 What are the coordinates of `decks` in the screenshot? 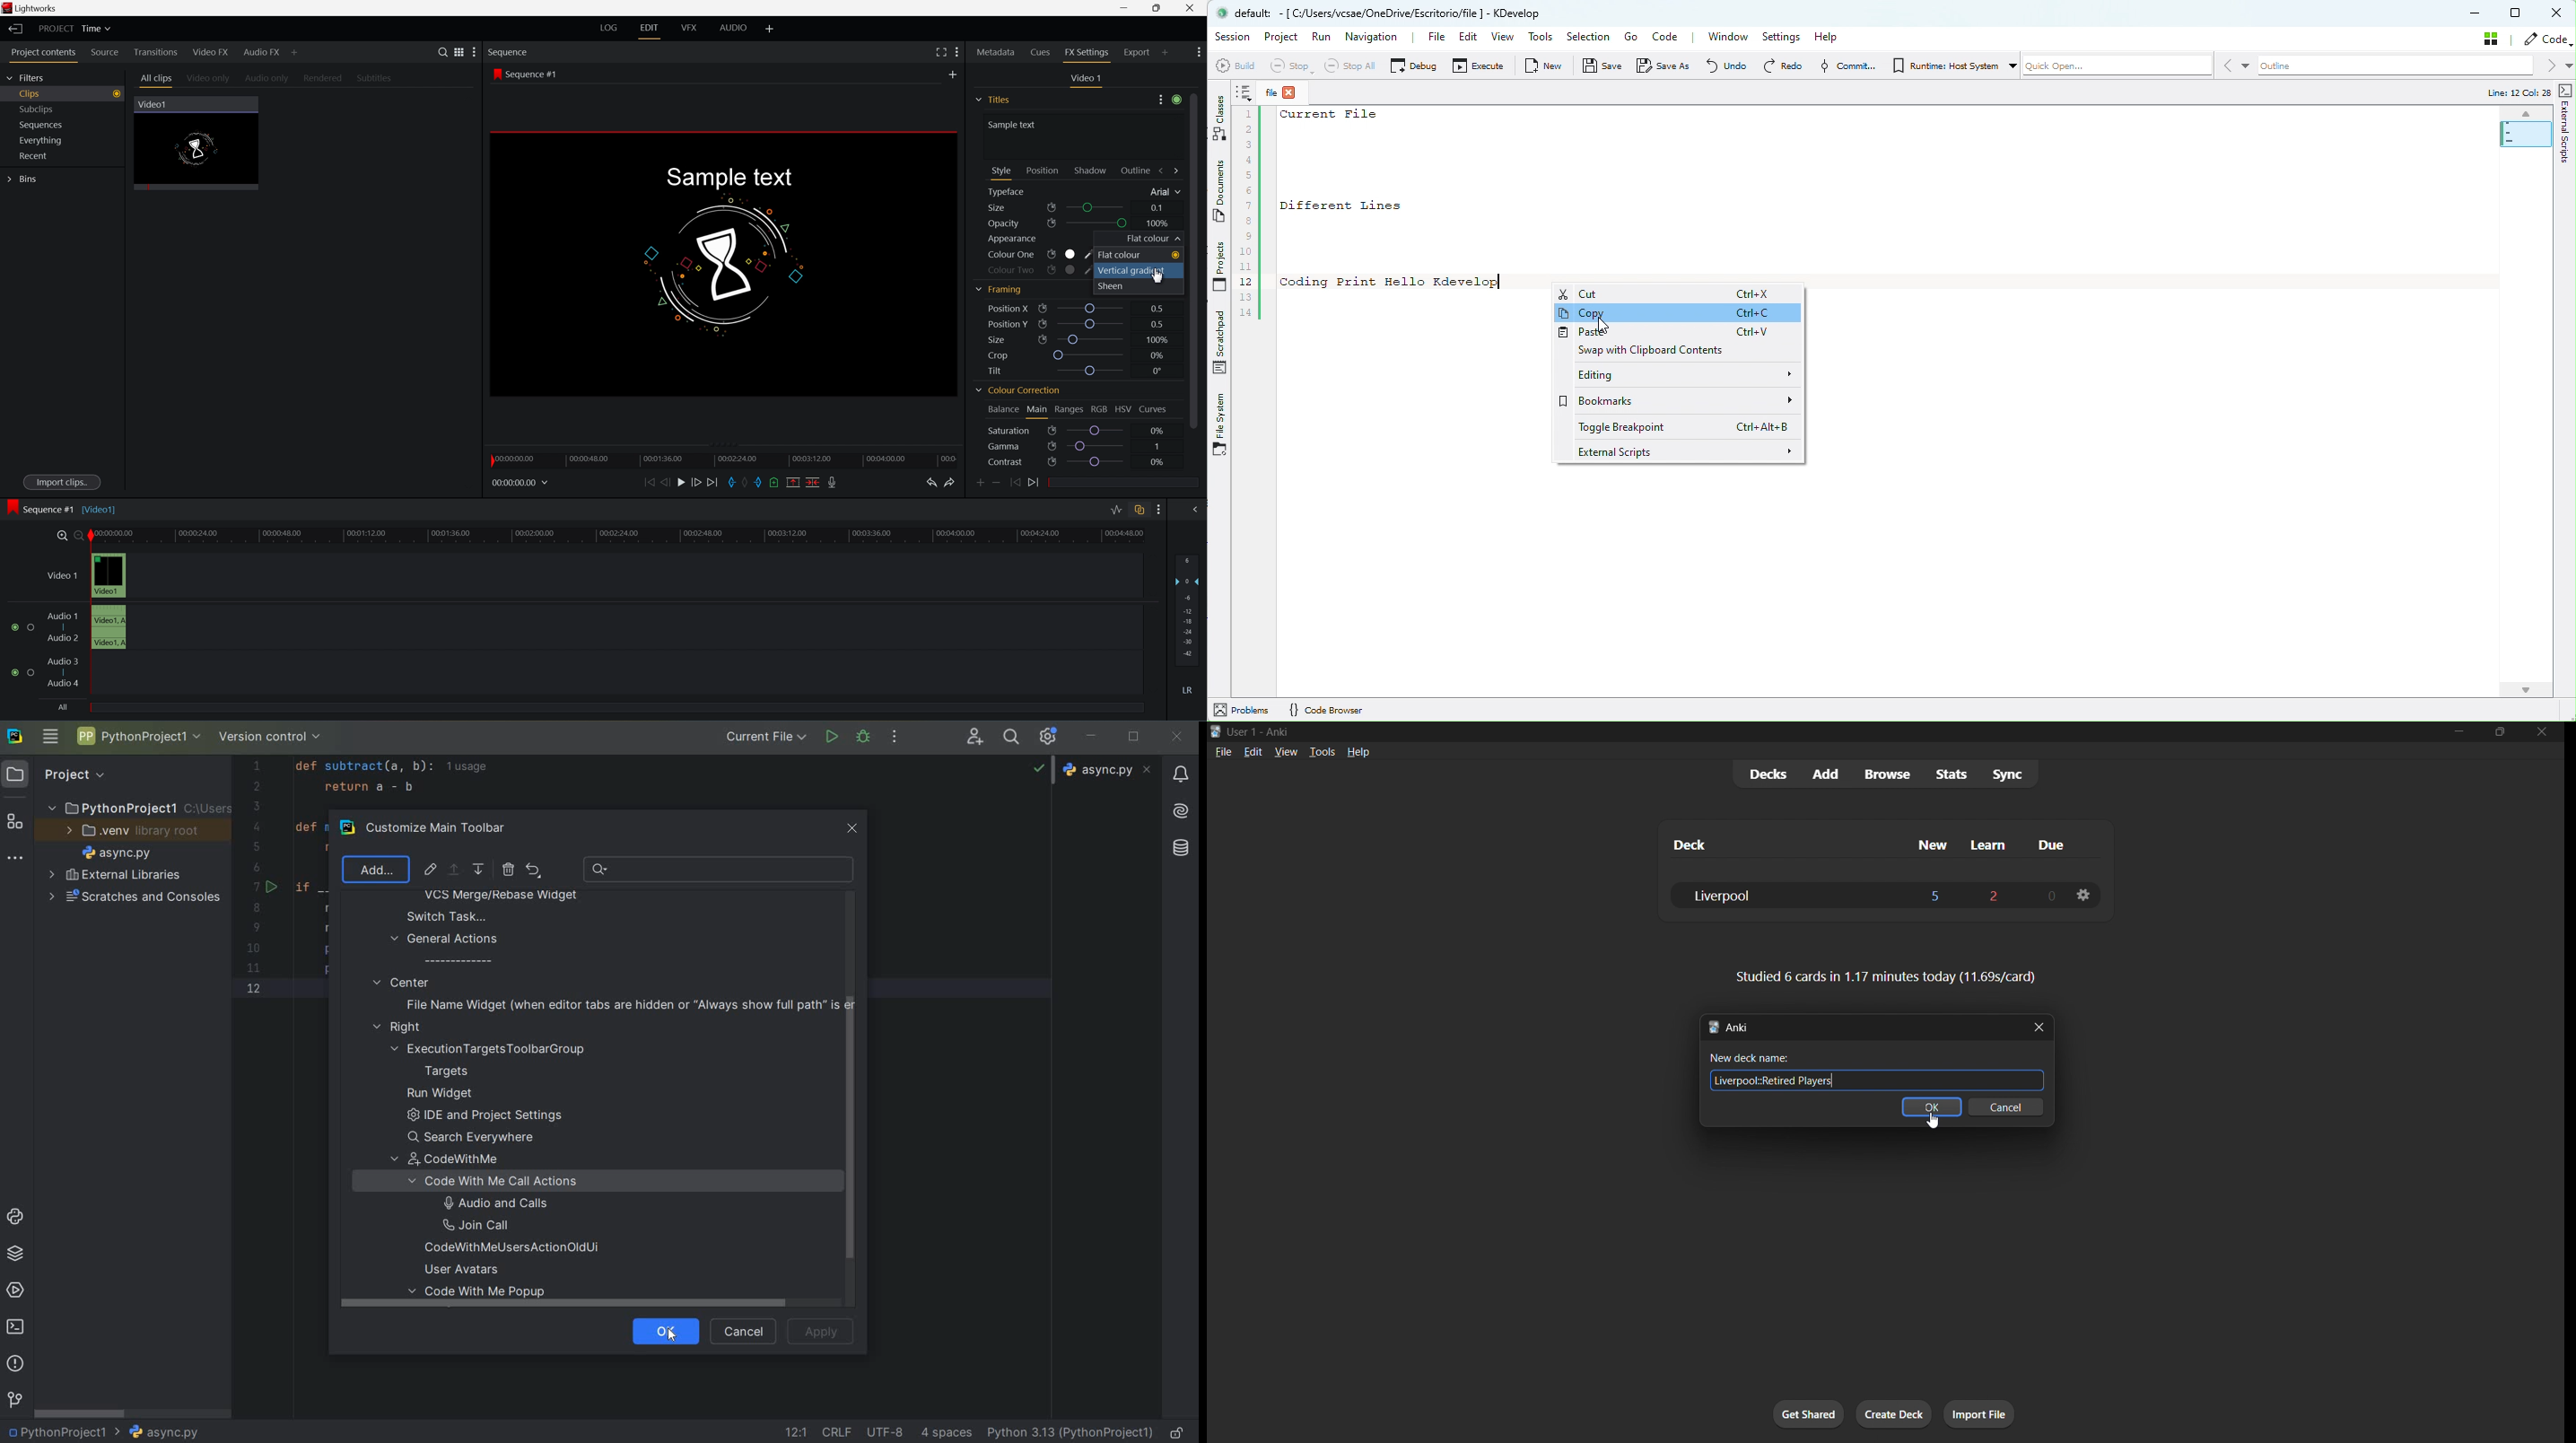 It's located at (1762, 775).